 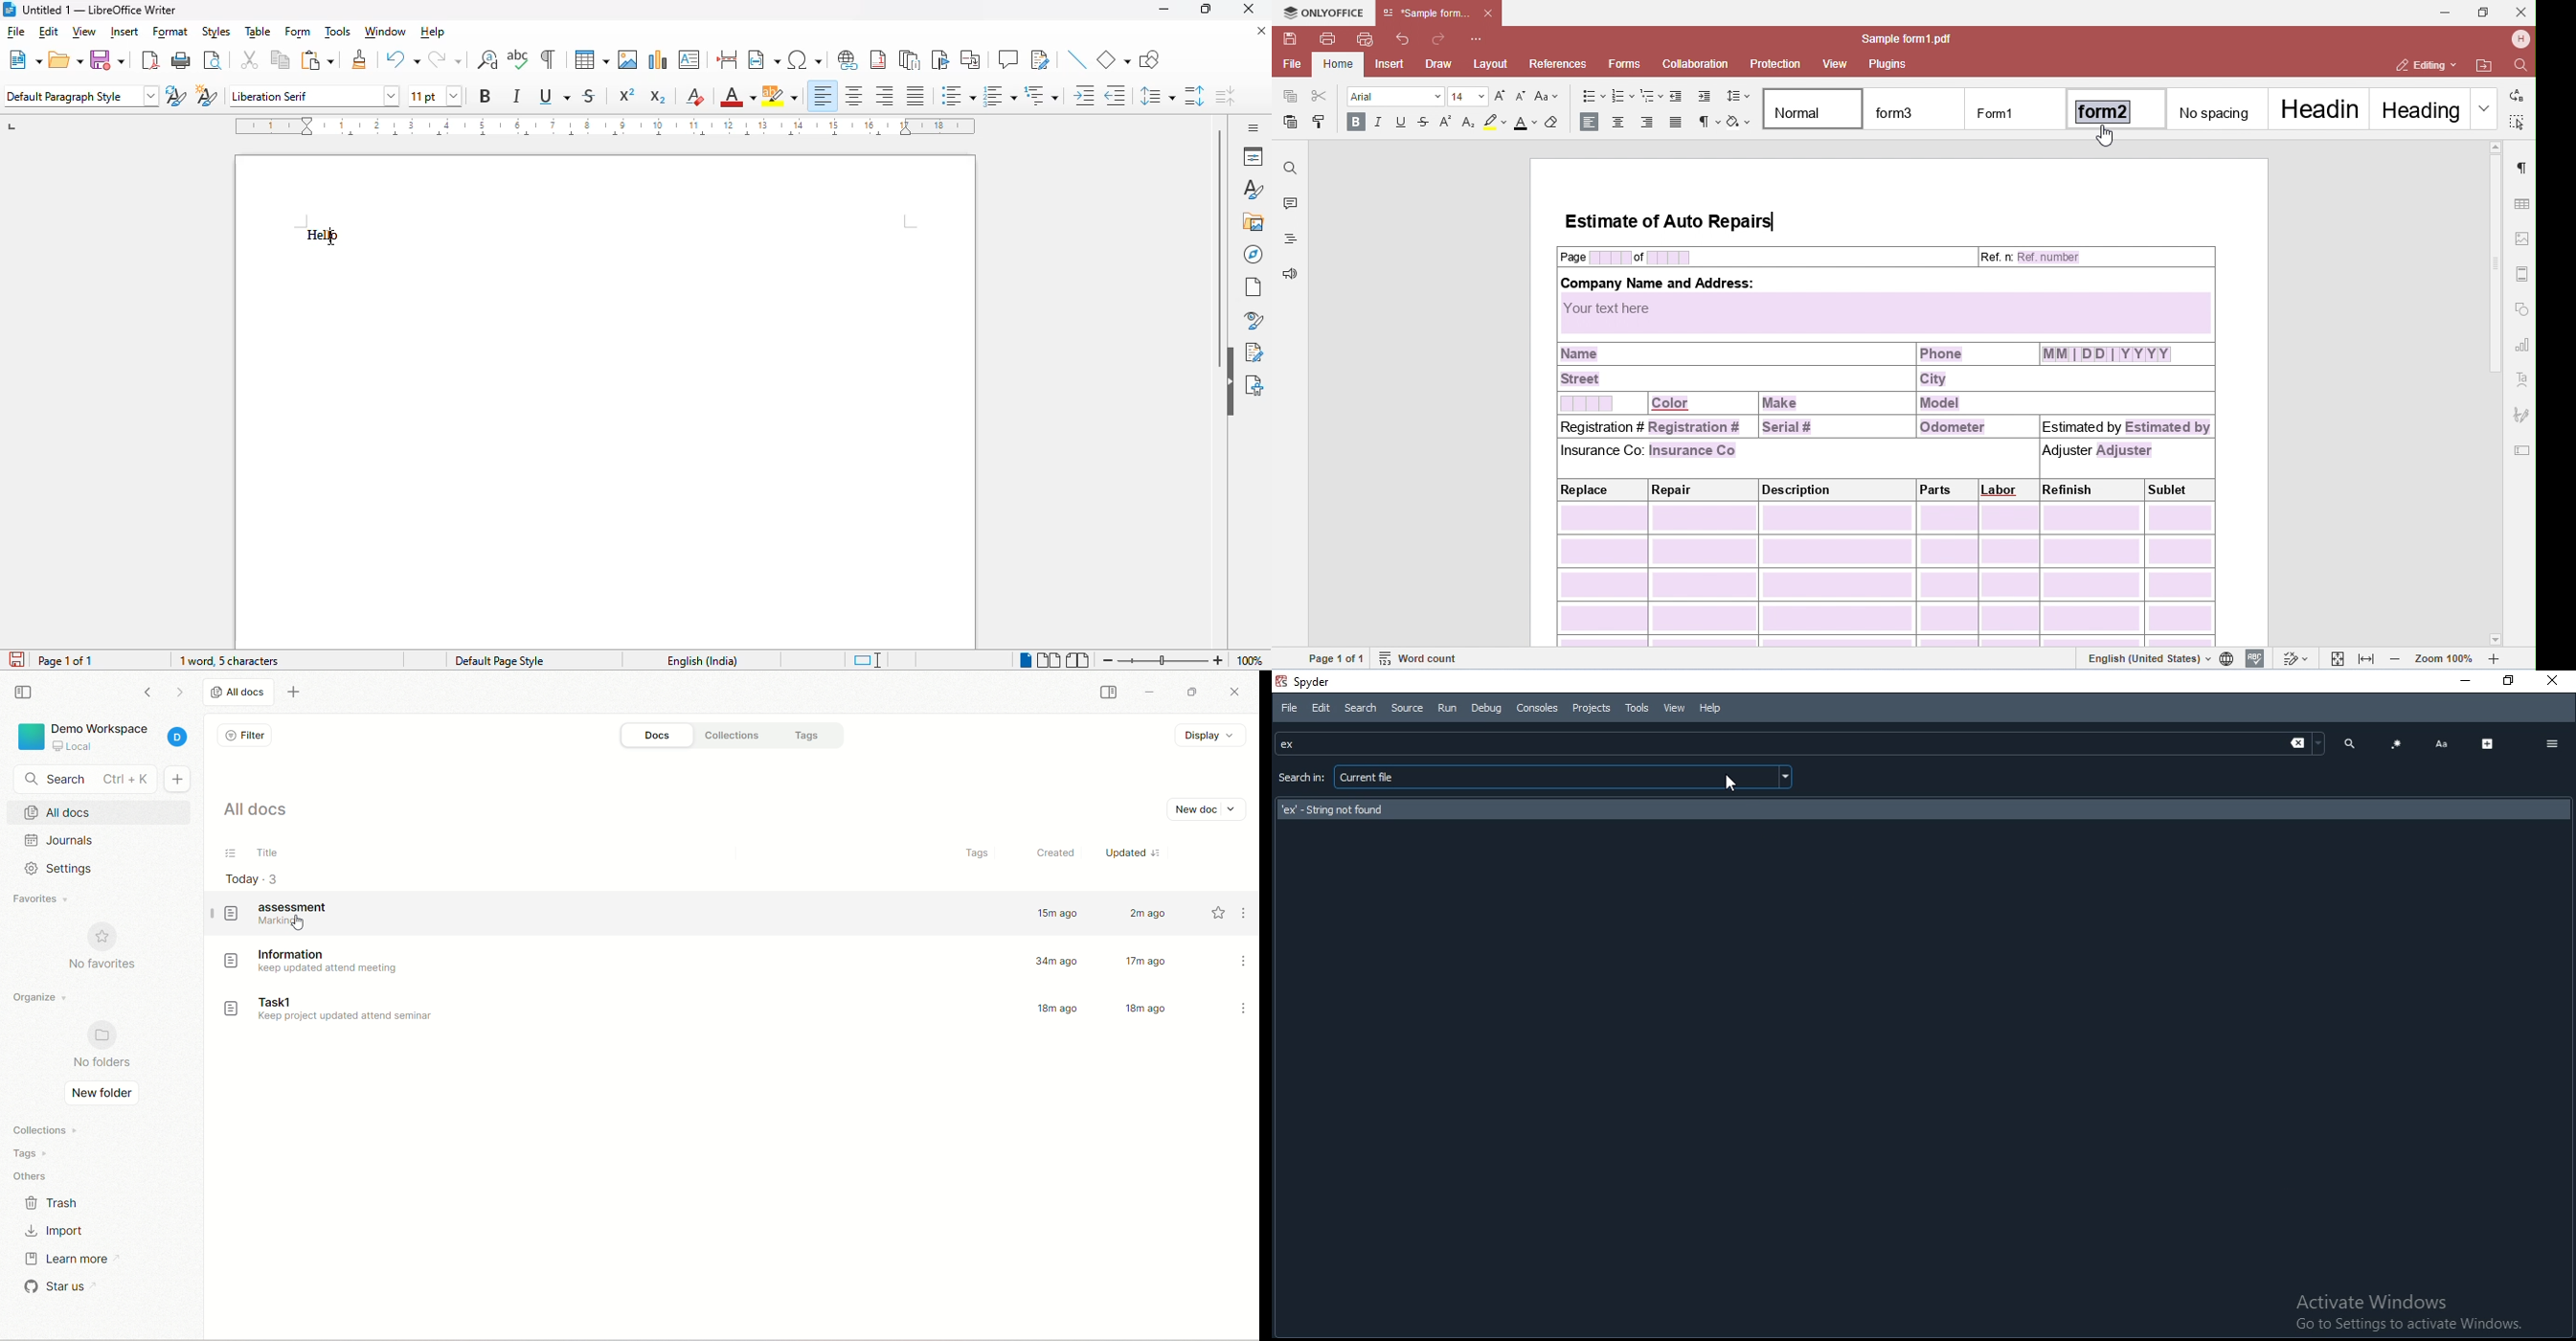 I want to click on properties, so click(x=1253, y=156).